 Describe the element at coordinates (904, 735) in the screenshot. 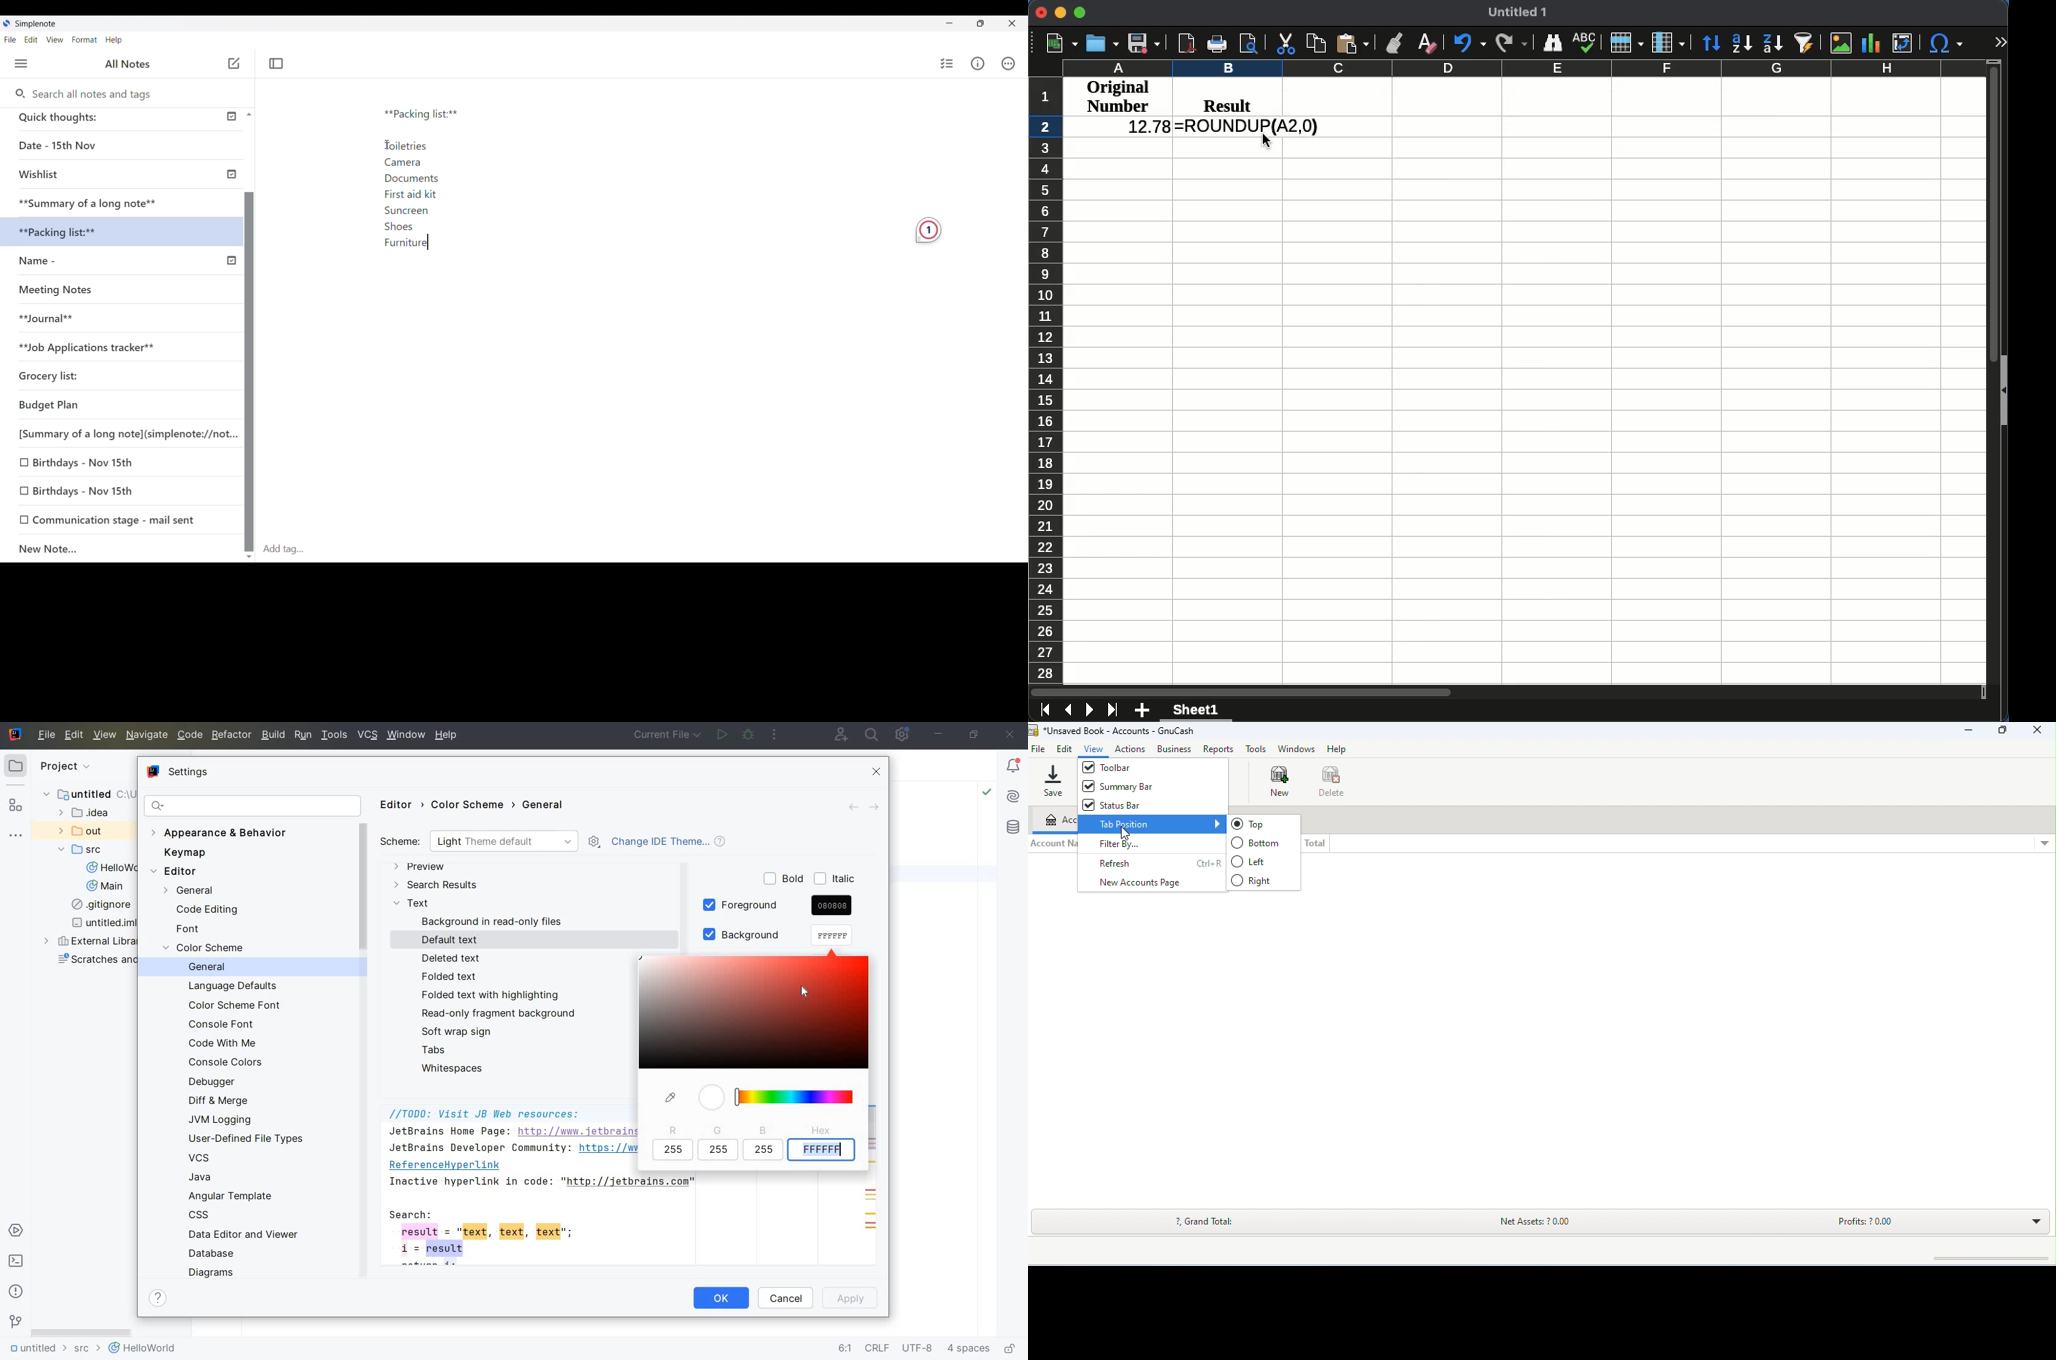

I see `IDE and Project Settings` at that location.